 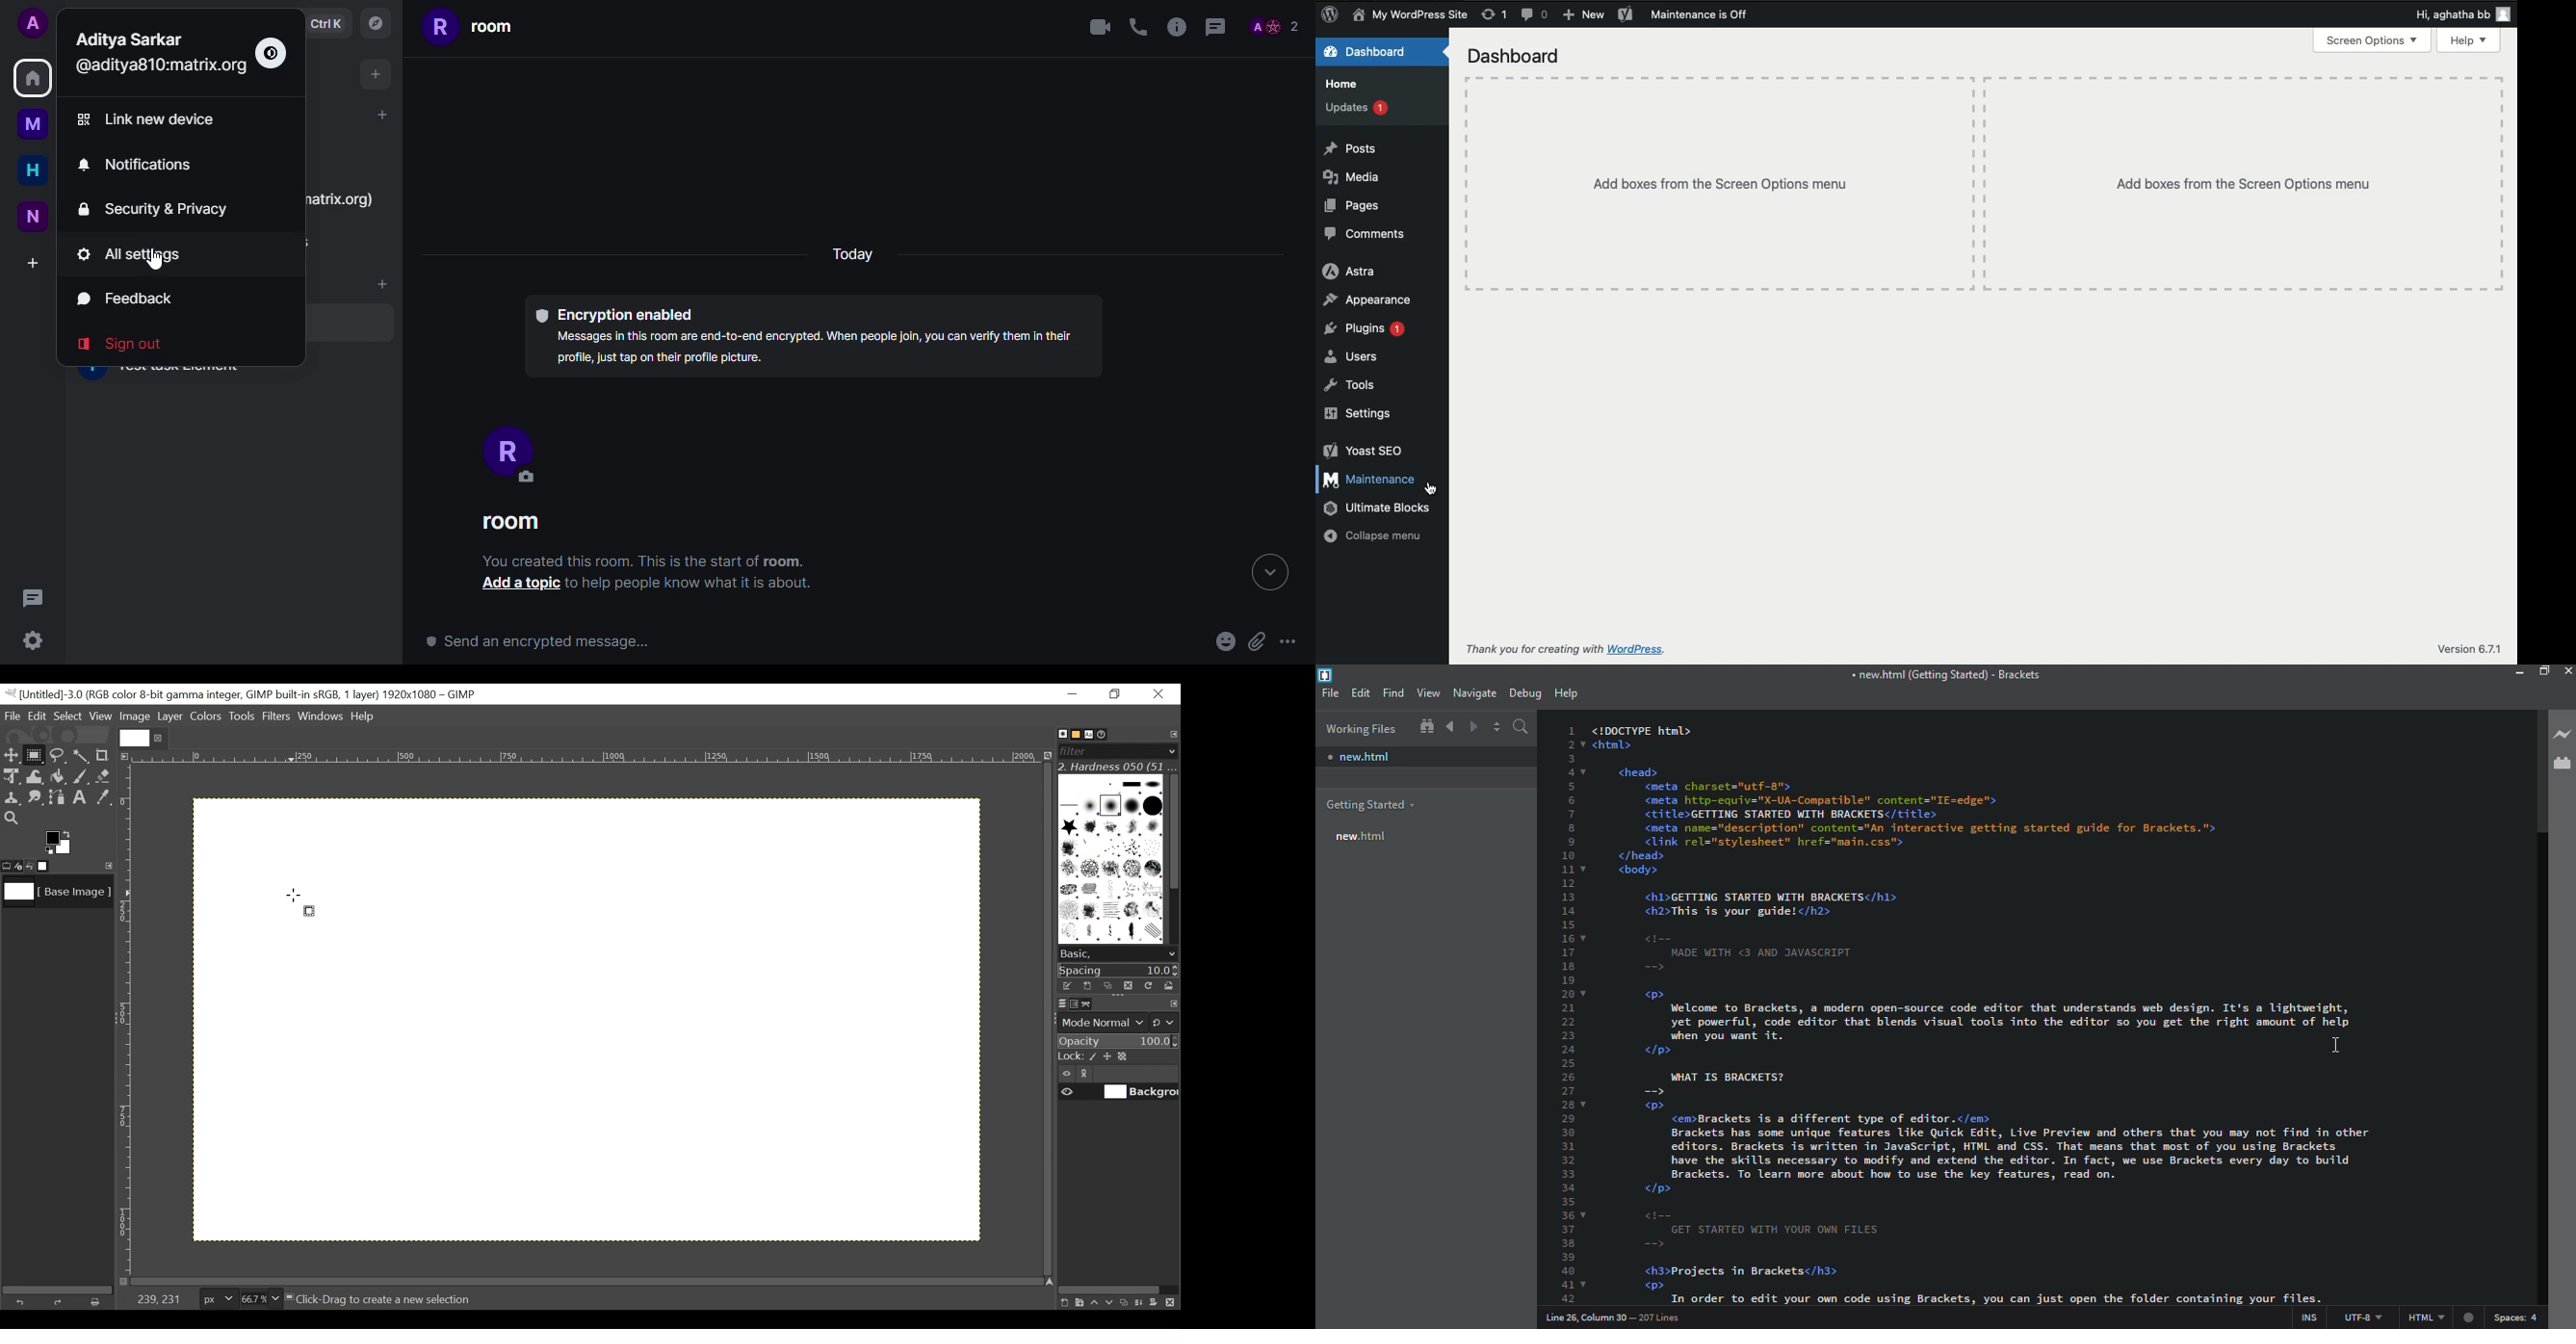 What do you see at coordinates (1996, 1167) in the screenshot?
I see `test code` at bounding box center [1996, 1167].